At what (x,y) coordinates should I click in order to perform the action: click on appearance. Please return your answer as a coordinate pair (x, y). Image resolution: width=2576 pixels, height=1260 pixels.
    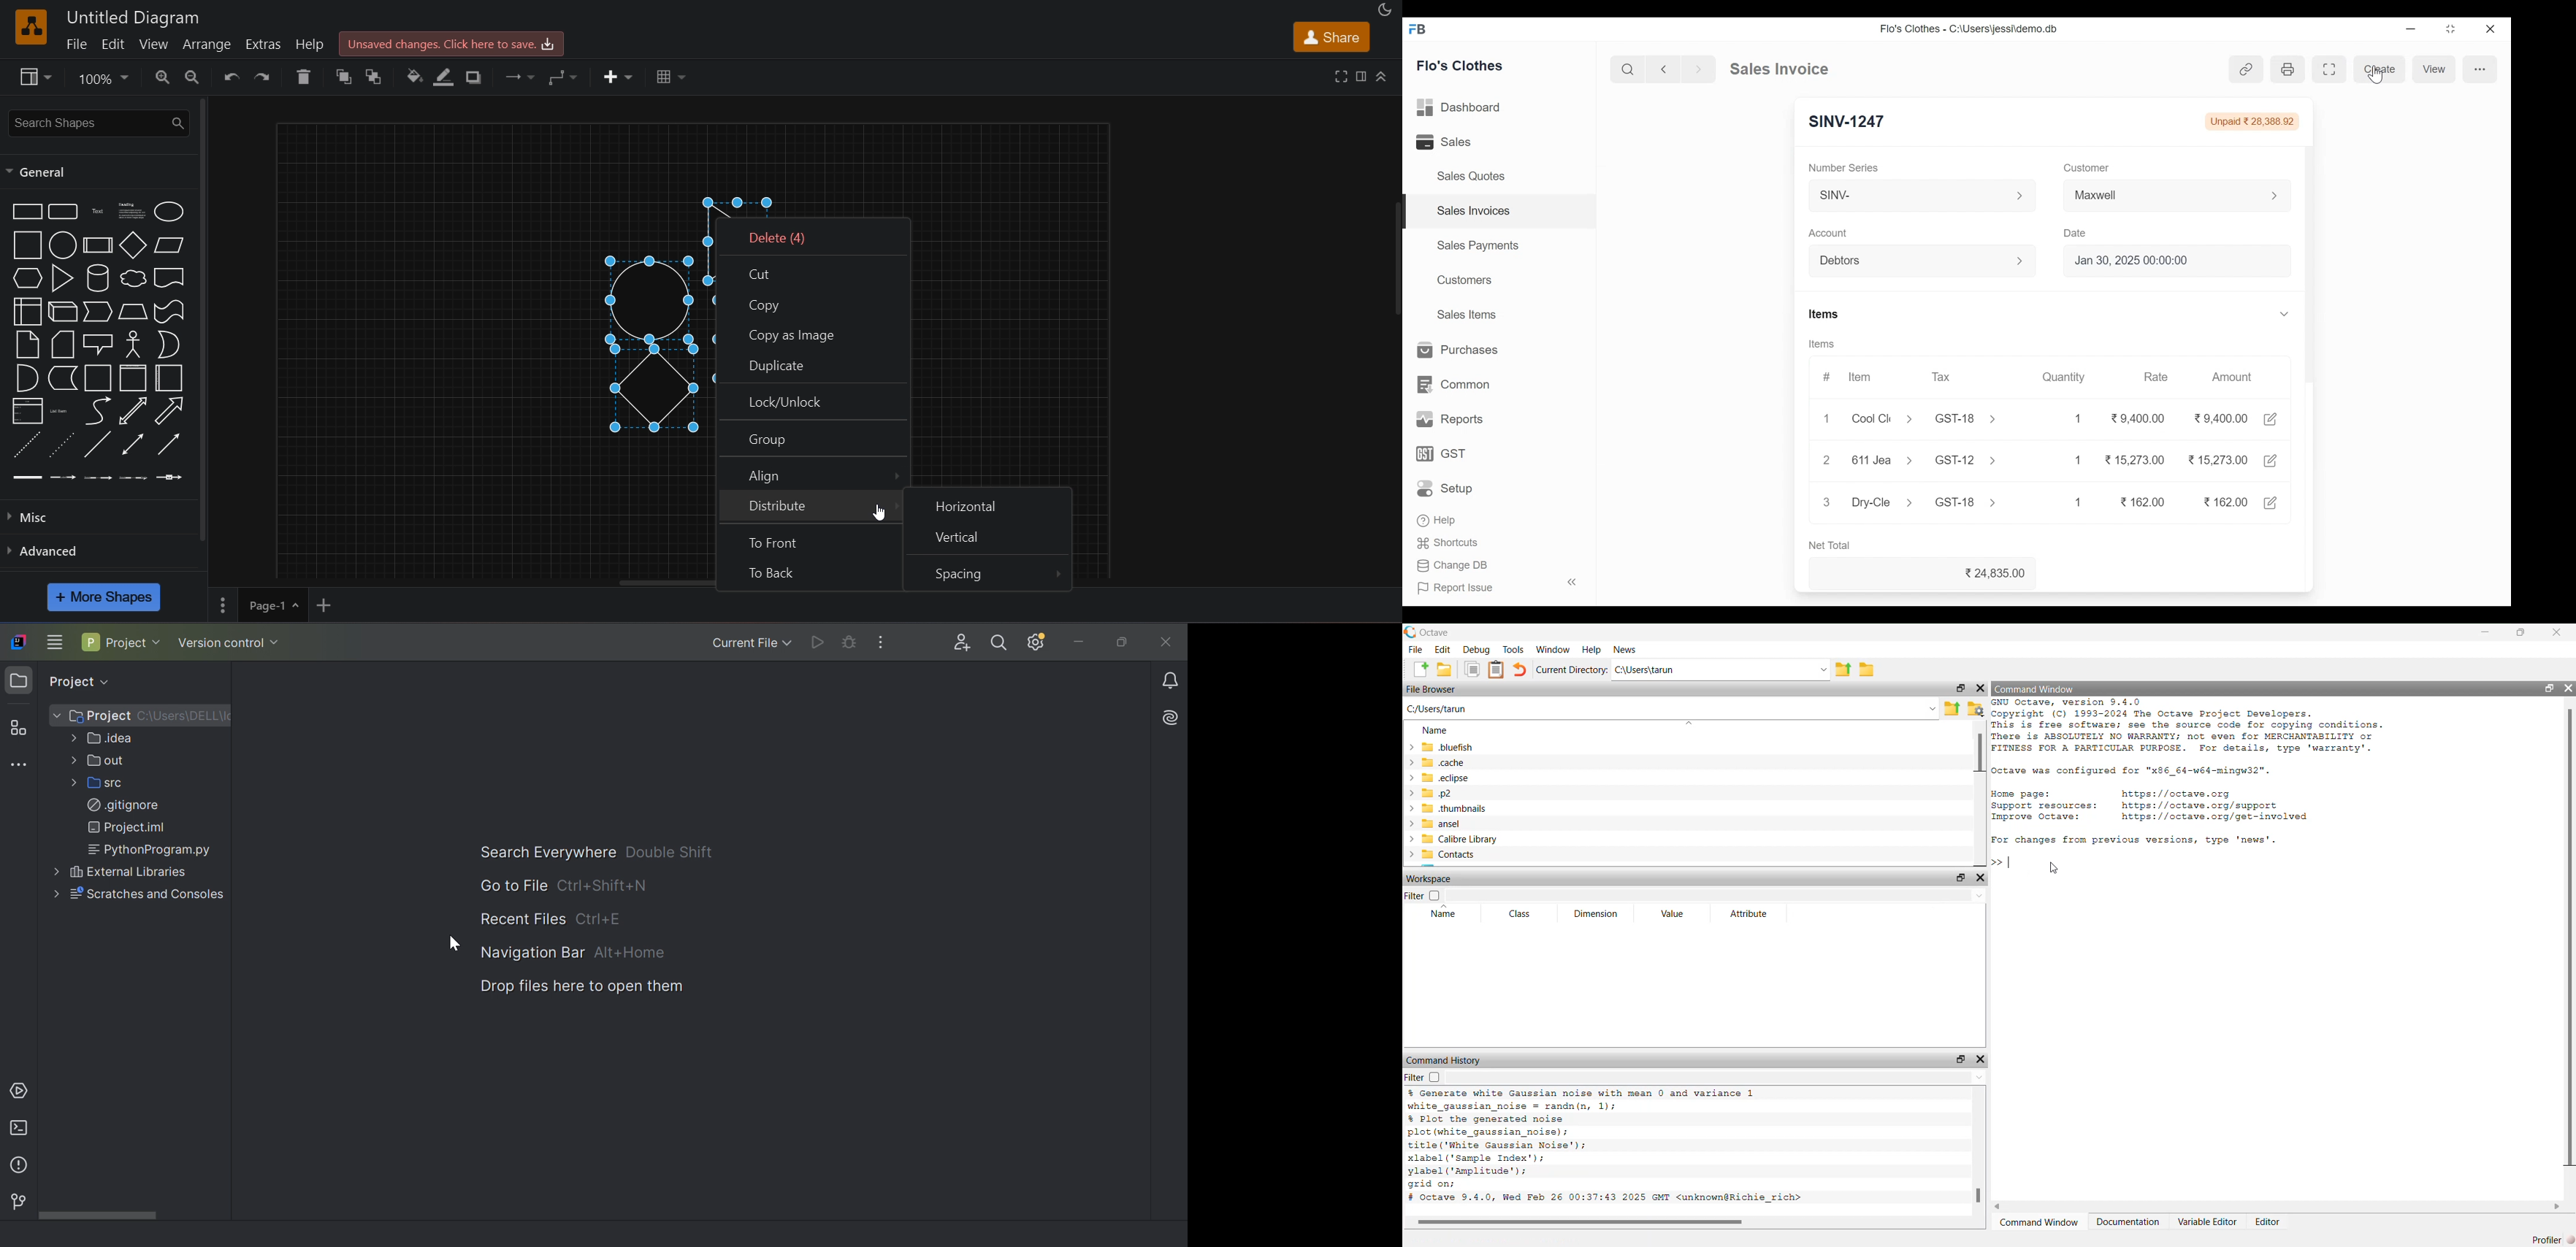
    Looking at the image, I should click on (1384, 10).